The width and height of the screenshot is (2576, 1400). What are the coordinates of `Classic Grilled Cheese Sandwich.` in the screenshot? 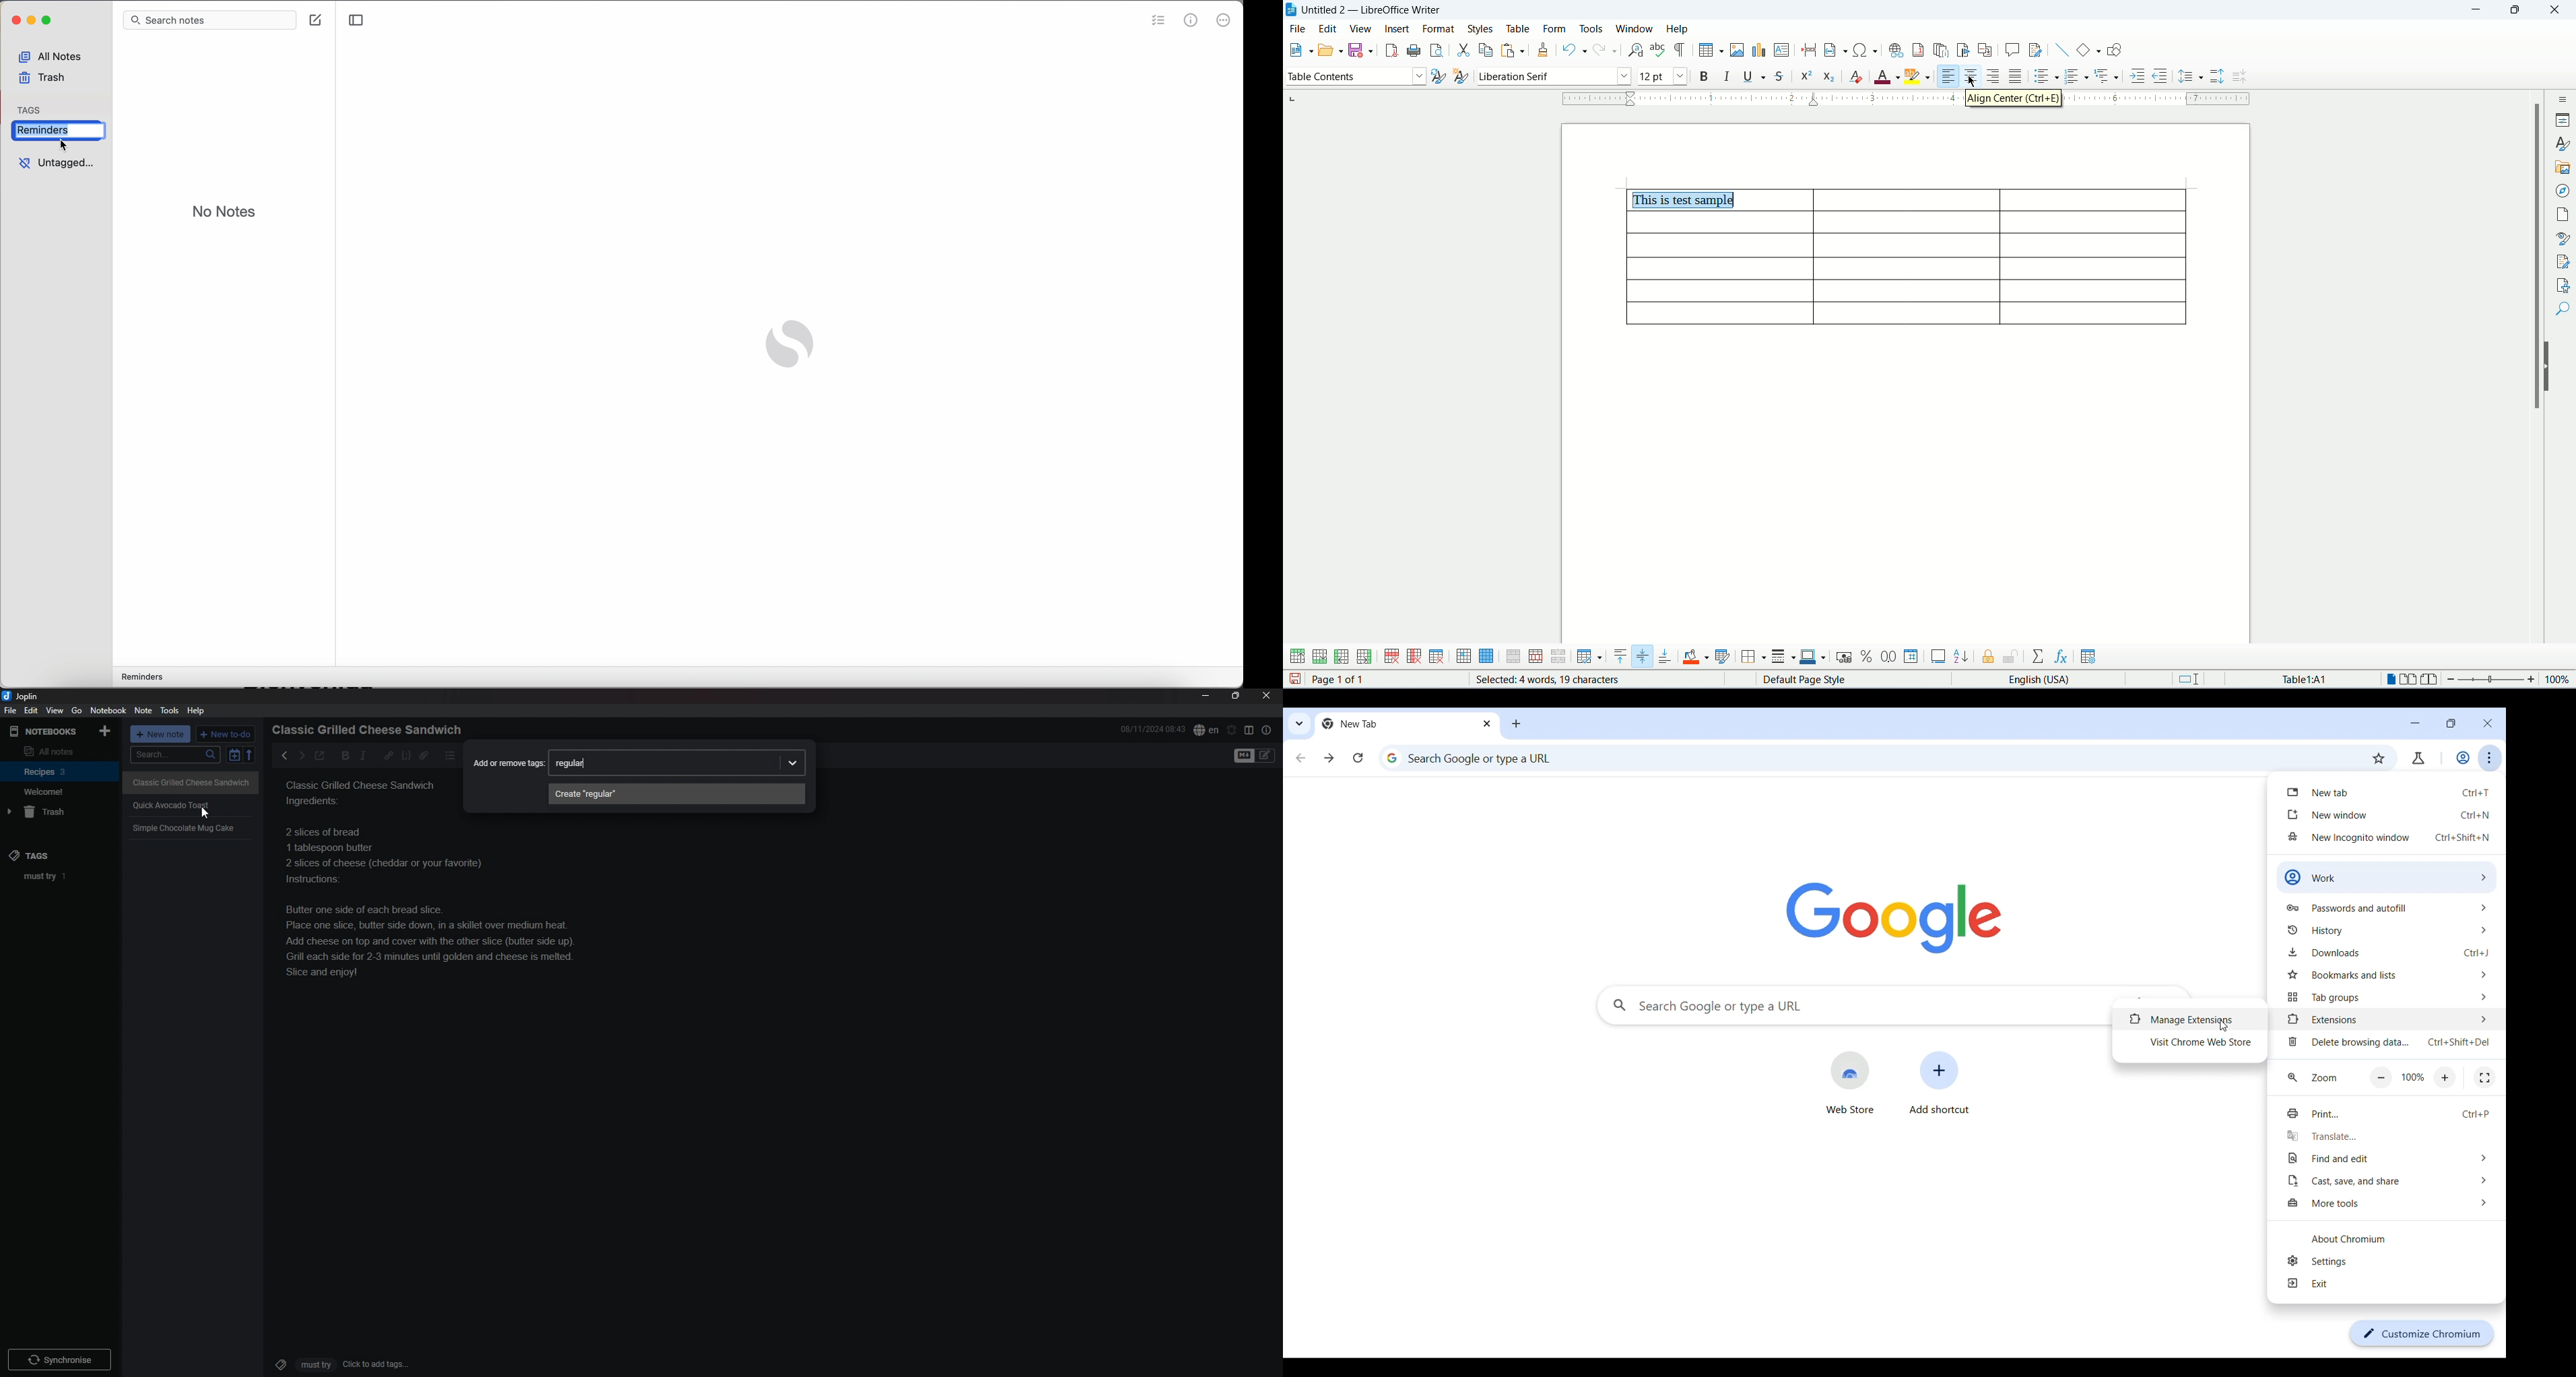 It's located at (364, 793).